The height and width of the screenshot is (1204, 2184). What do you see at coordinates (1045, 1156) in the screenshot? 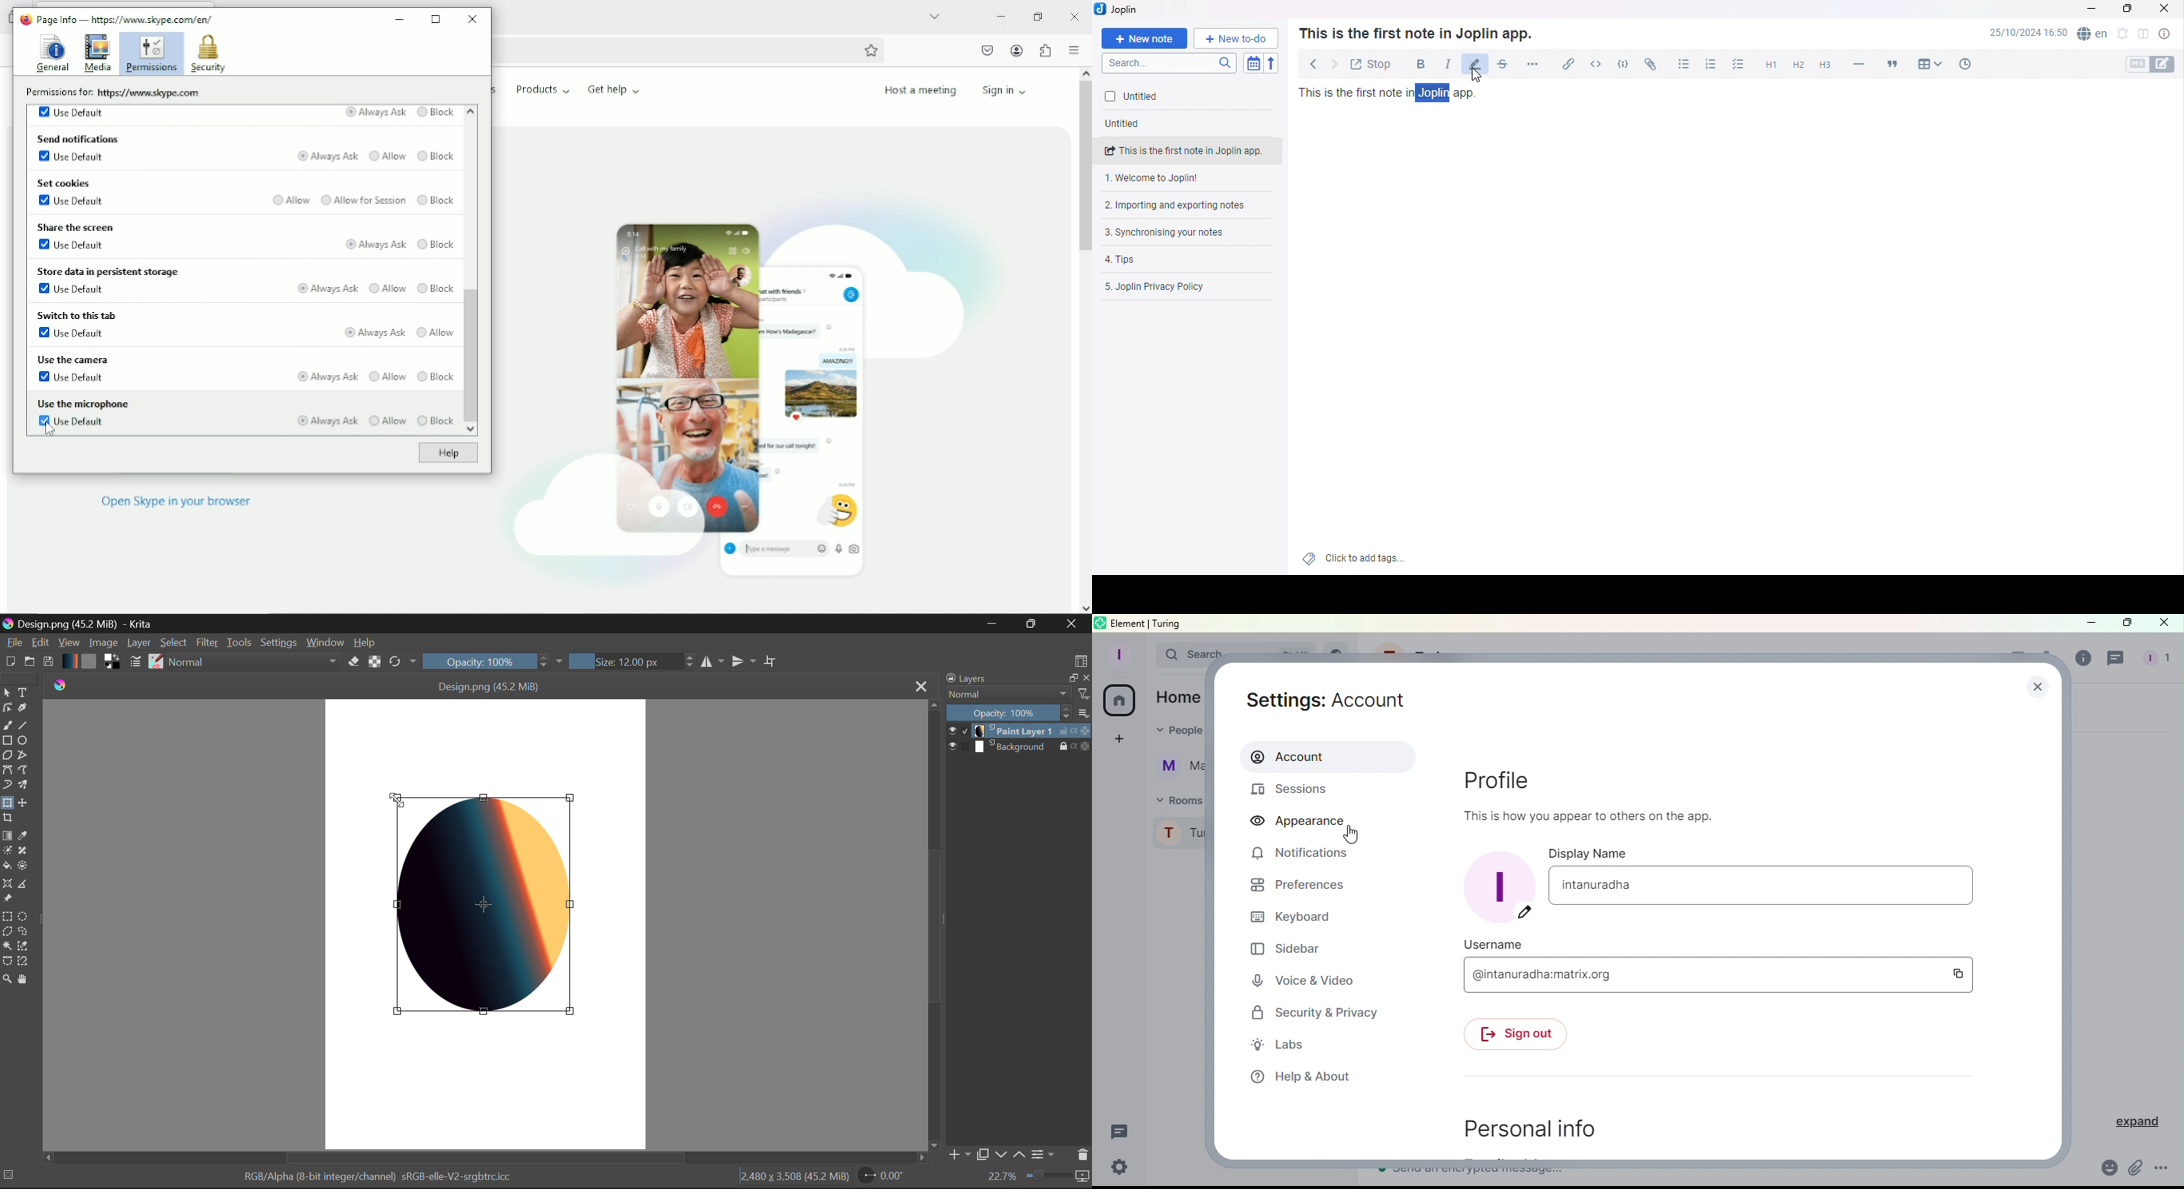
I see `Settings` at bounding box center [1045, 1156].